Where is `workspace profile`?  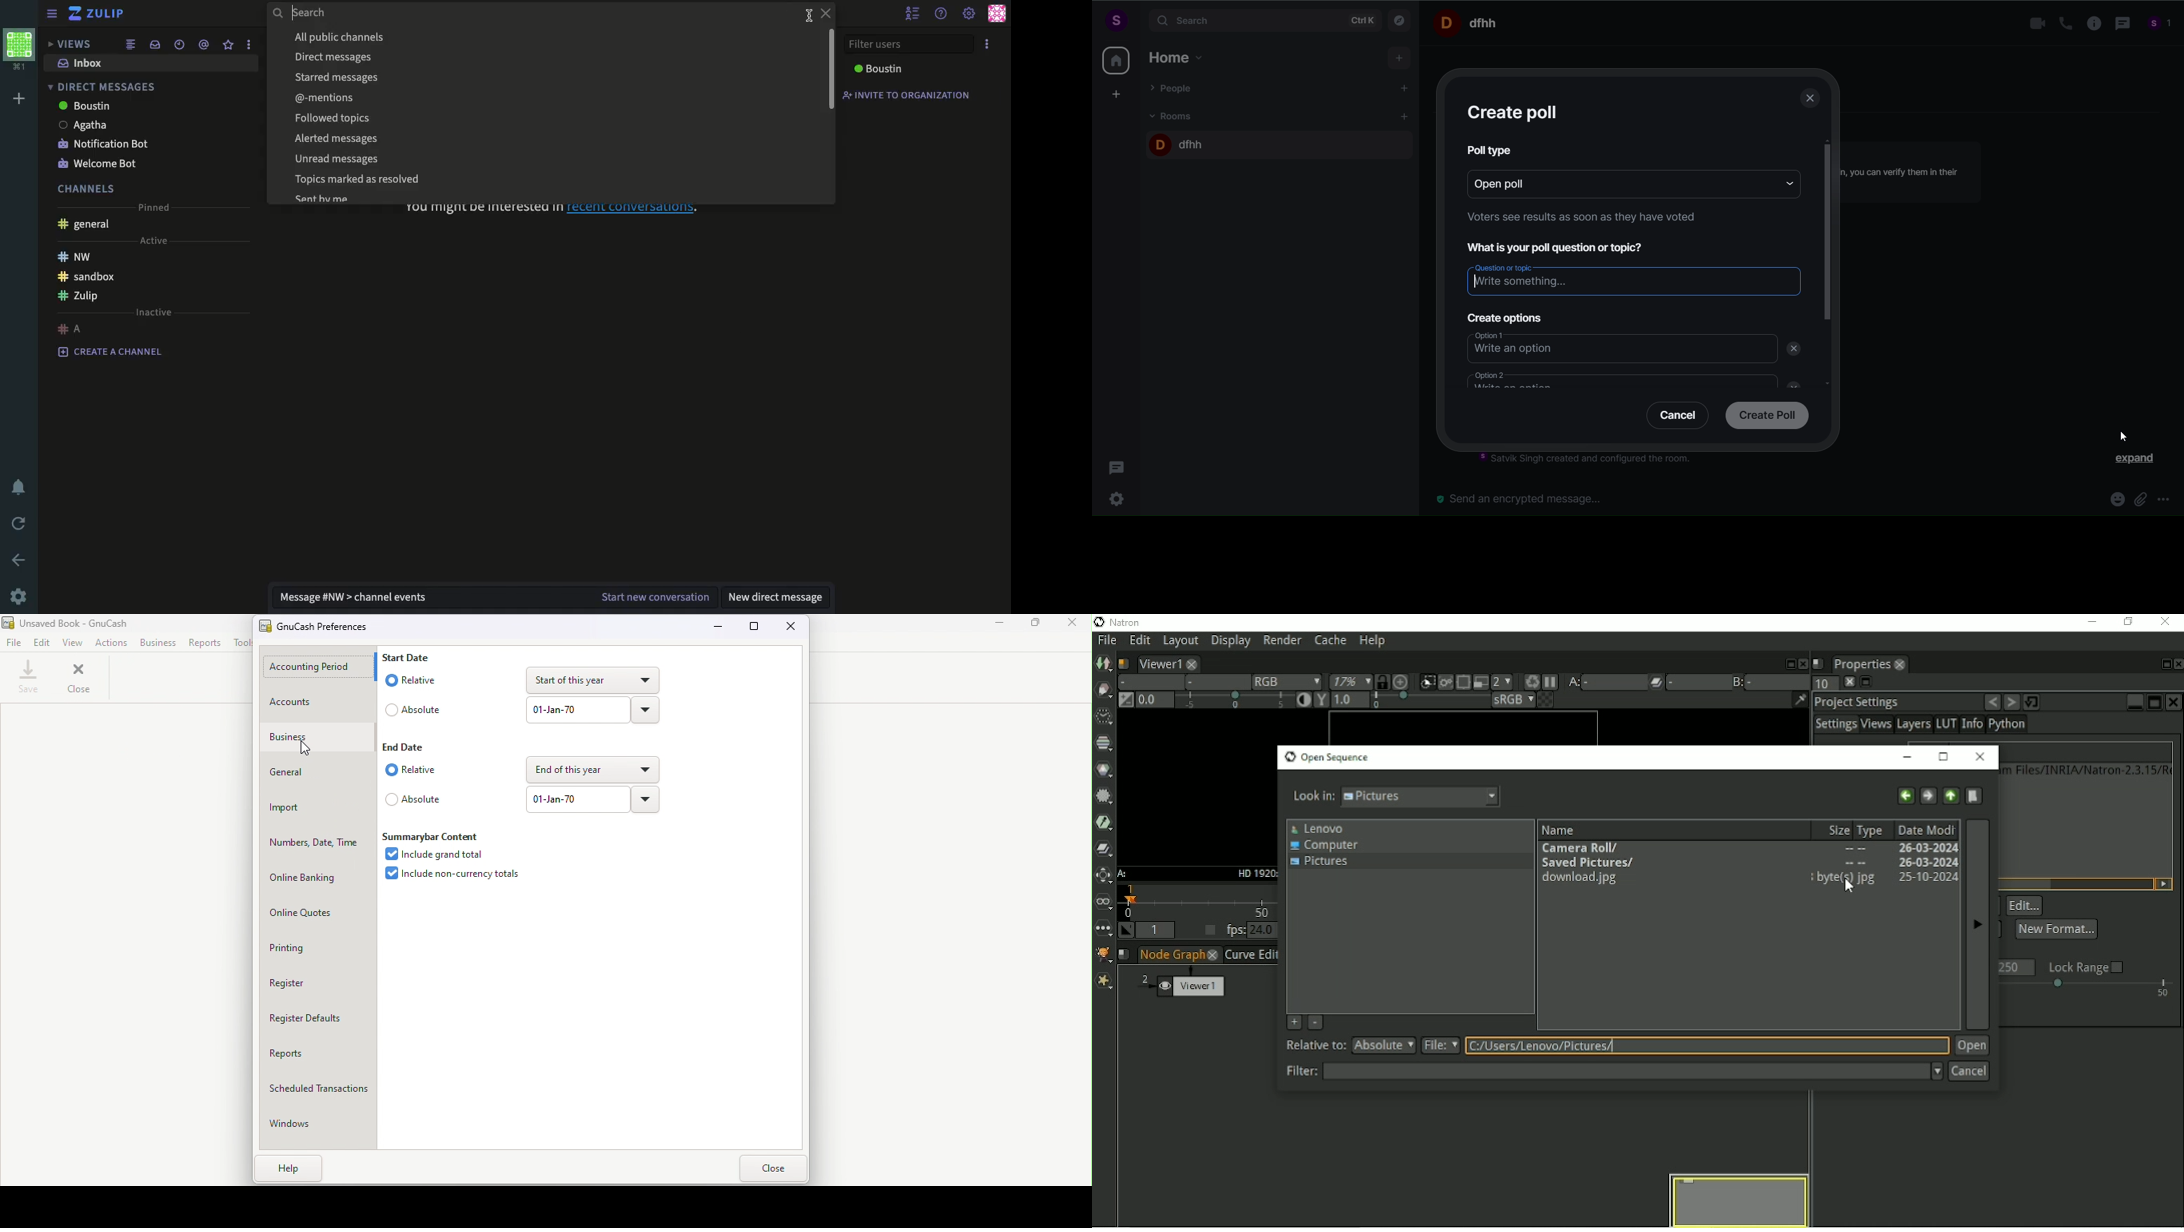 workspace profile is located at coordinates (18, 48).